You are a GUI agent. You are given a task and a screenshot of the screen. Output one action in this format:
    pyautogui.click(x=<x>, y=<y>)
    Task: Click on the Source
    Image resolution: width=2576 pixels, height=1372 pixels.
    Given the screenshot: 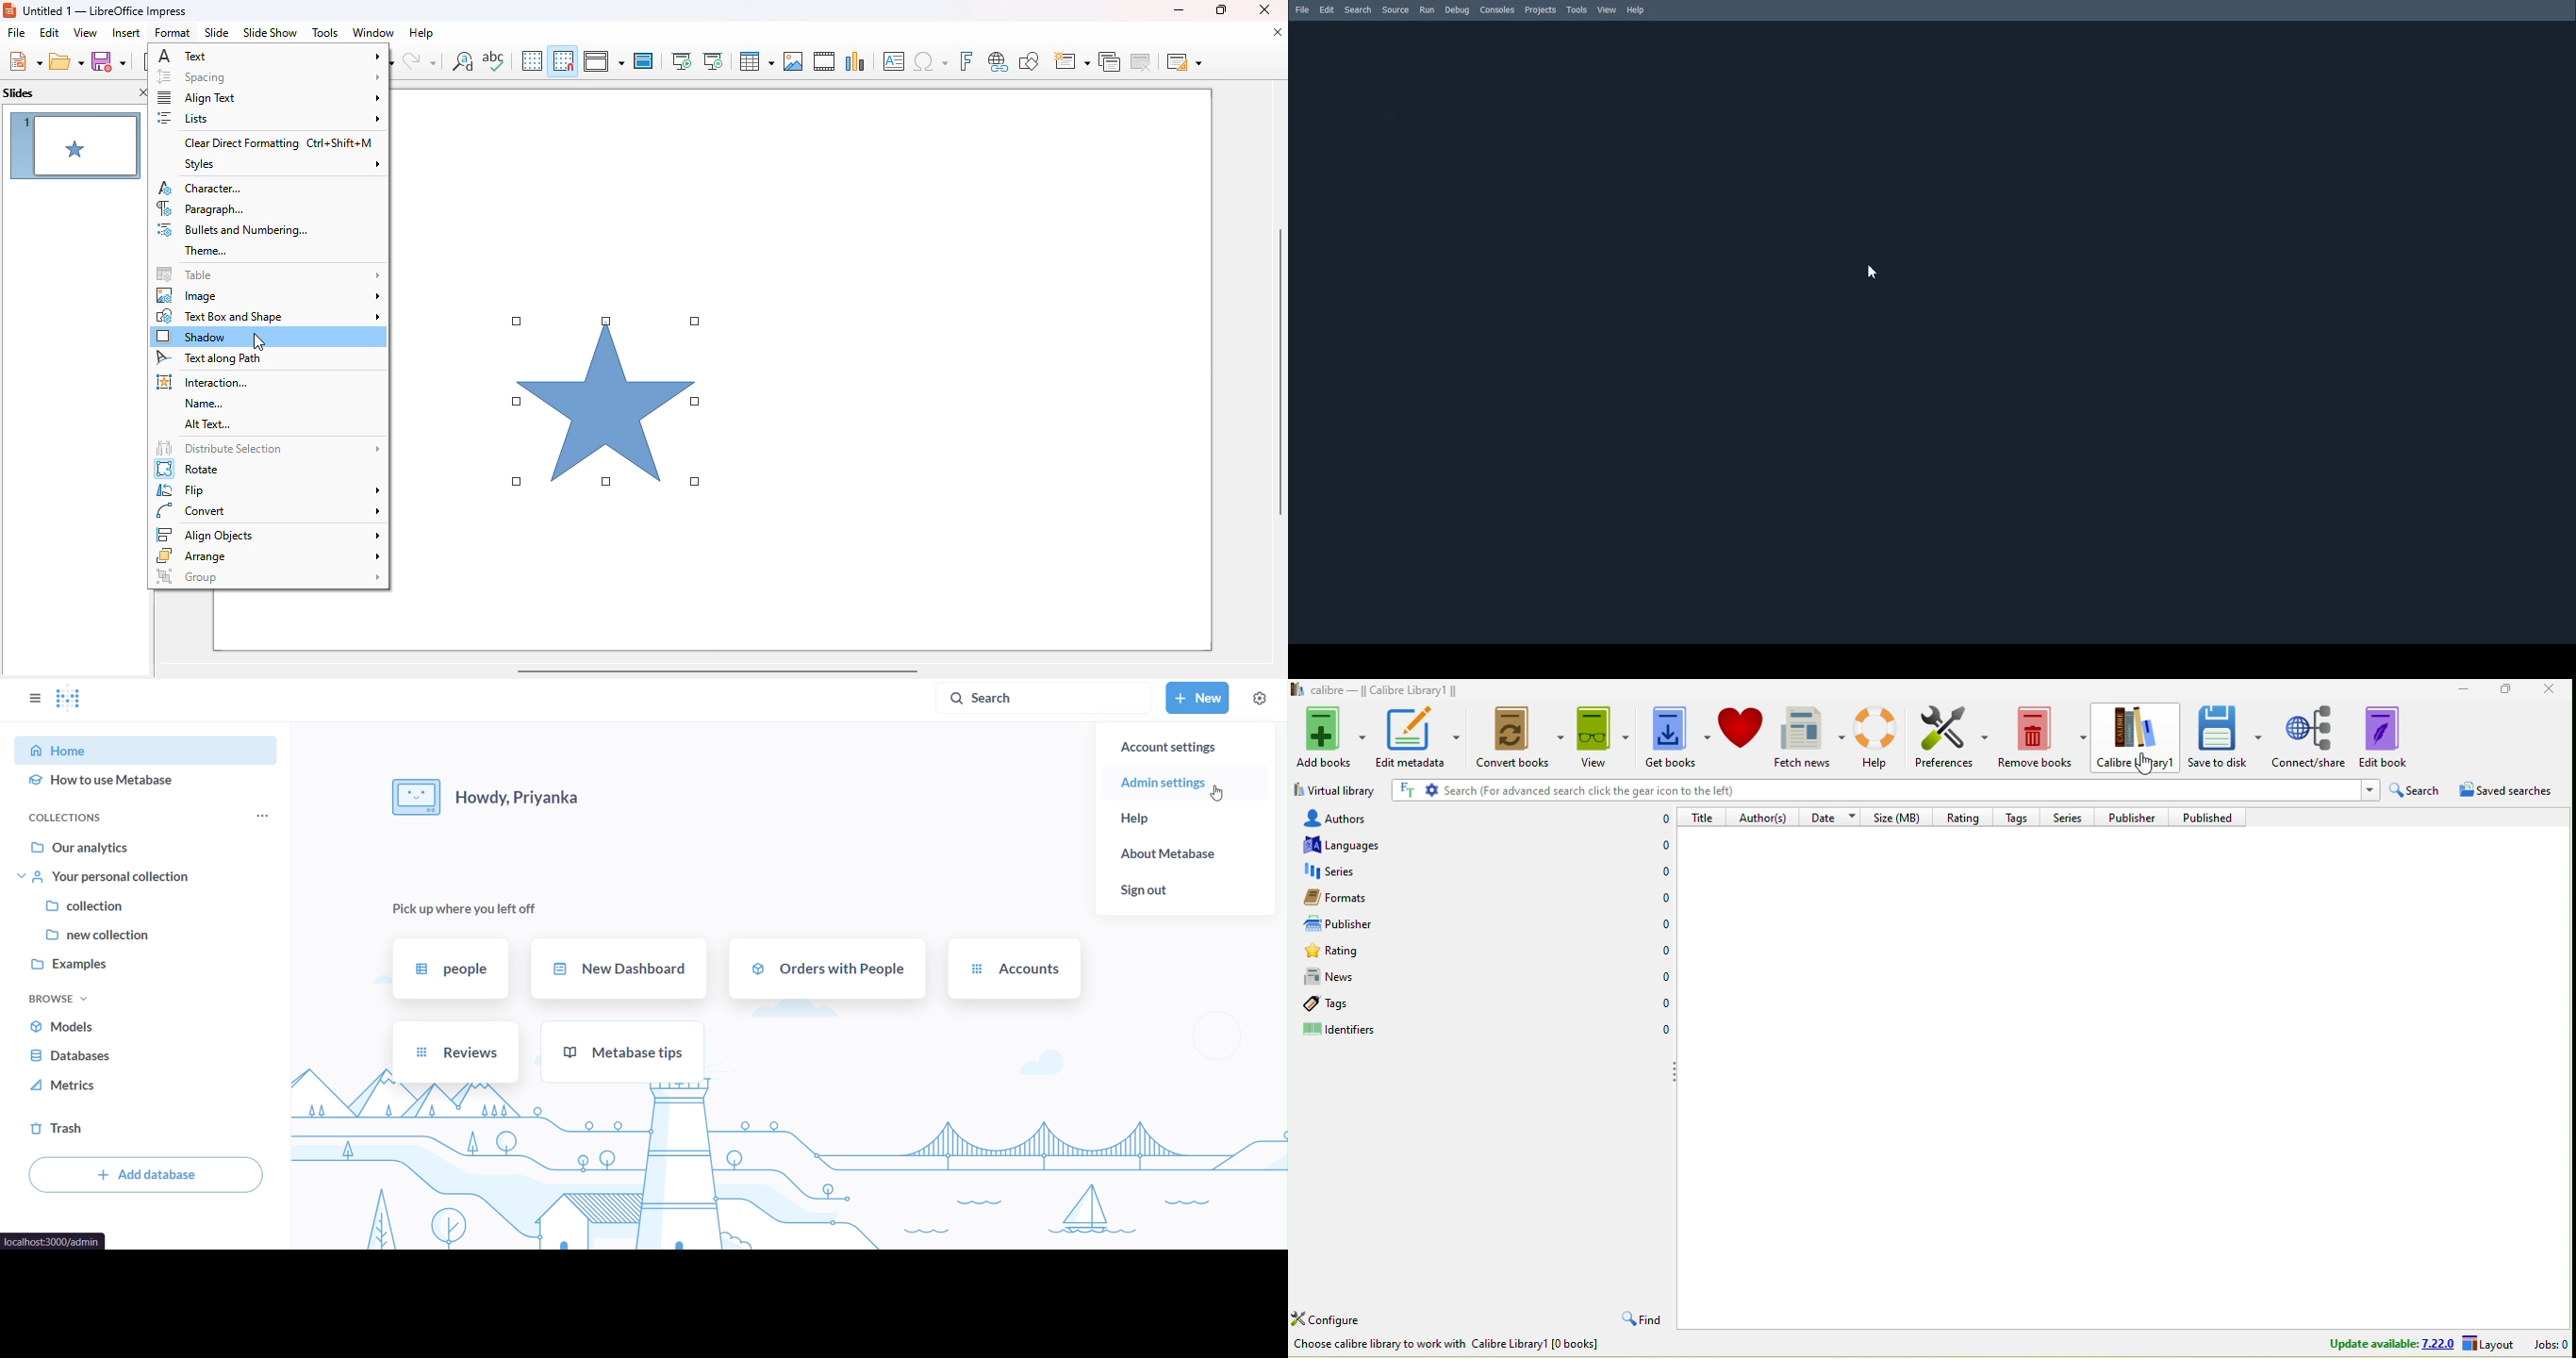 What is the action you would take?
    pyautogui.click(x=1395, y=9)
    